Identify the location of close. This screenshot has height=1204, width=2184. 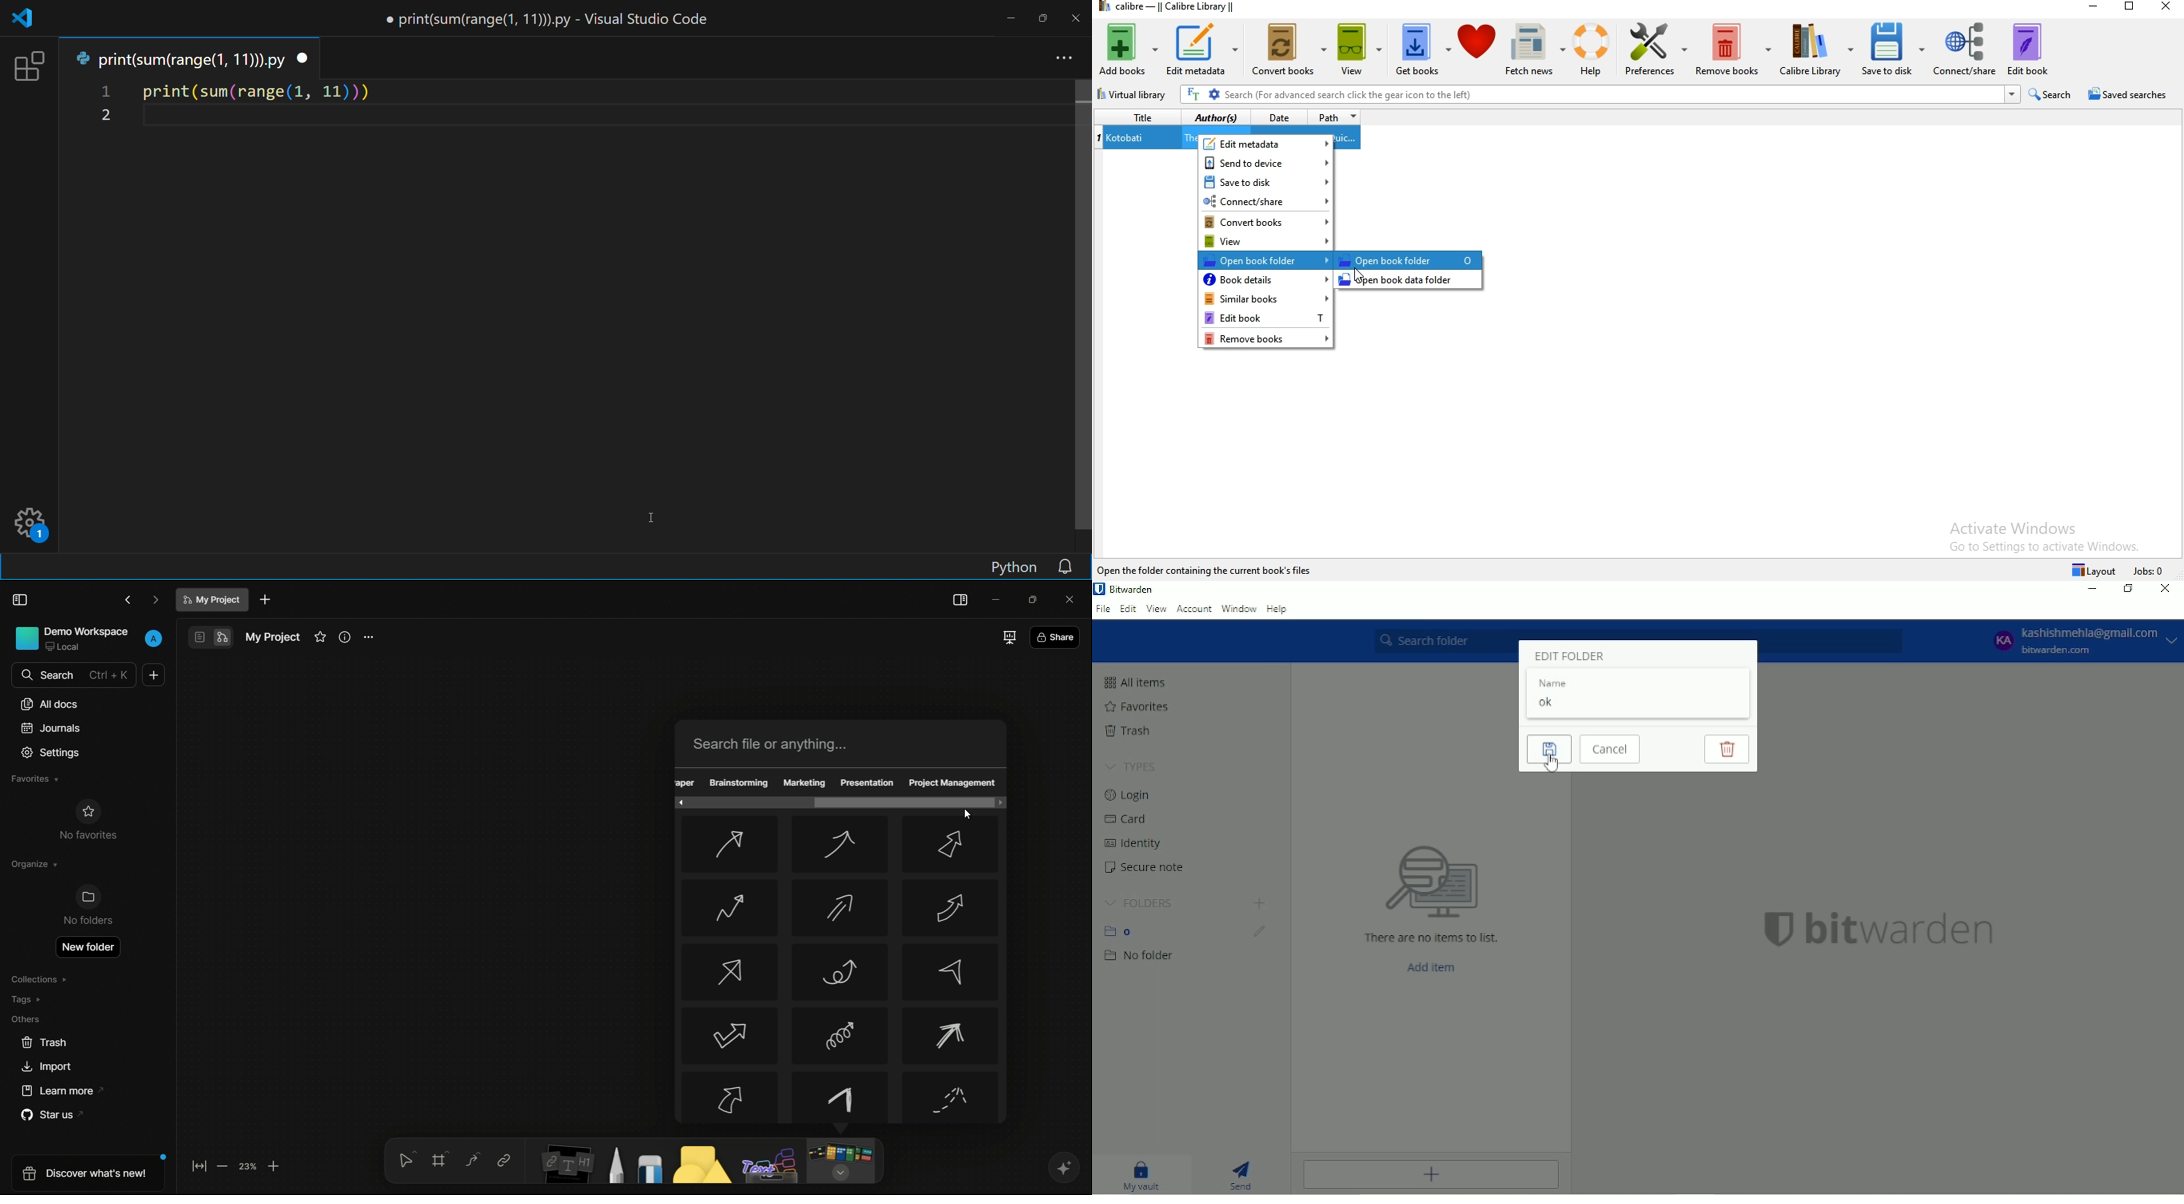
(2167, 8).